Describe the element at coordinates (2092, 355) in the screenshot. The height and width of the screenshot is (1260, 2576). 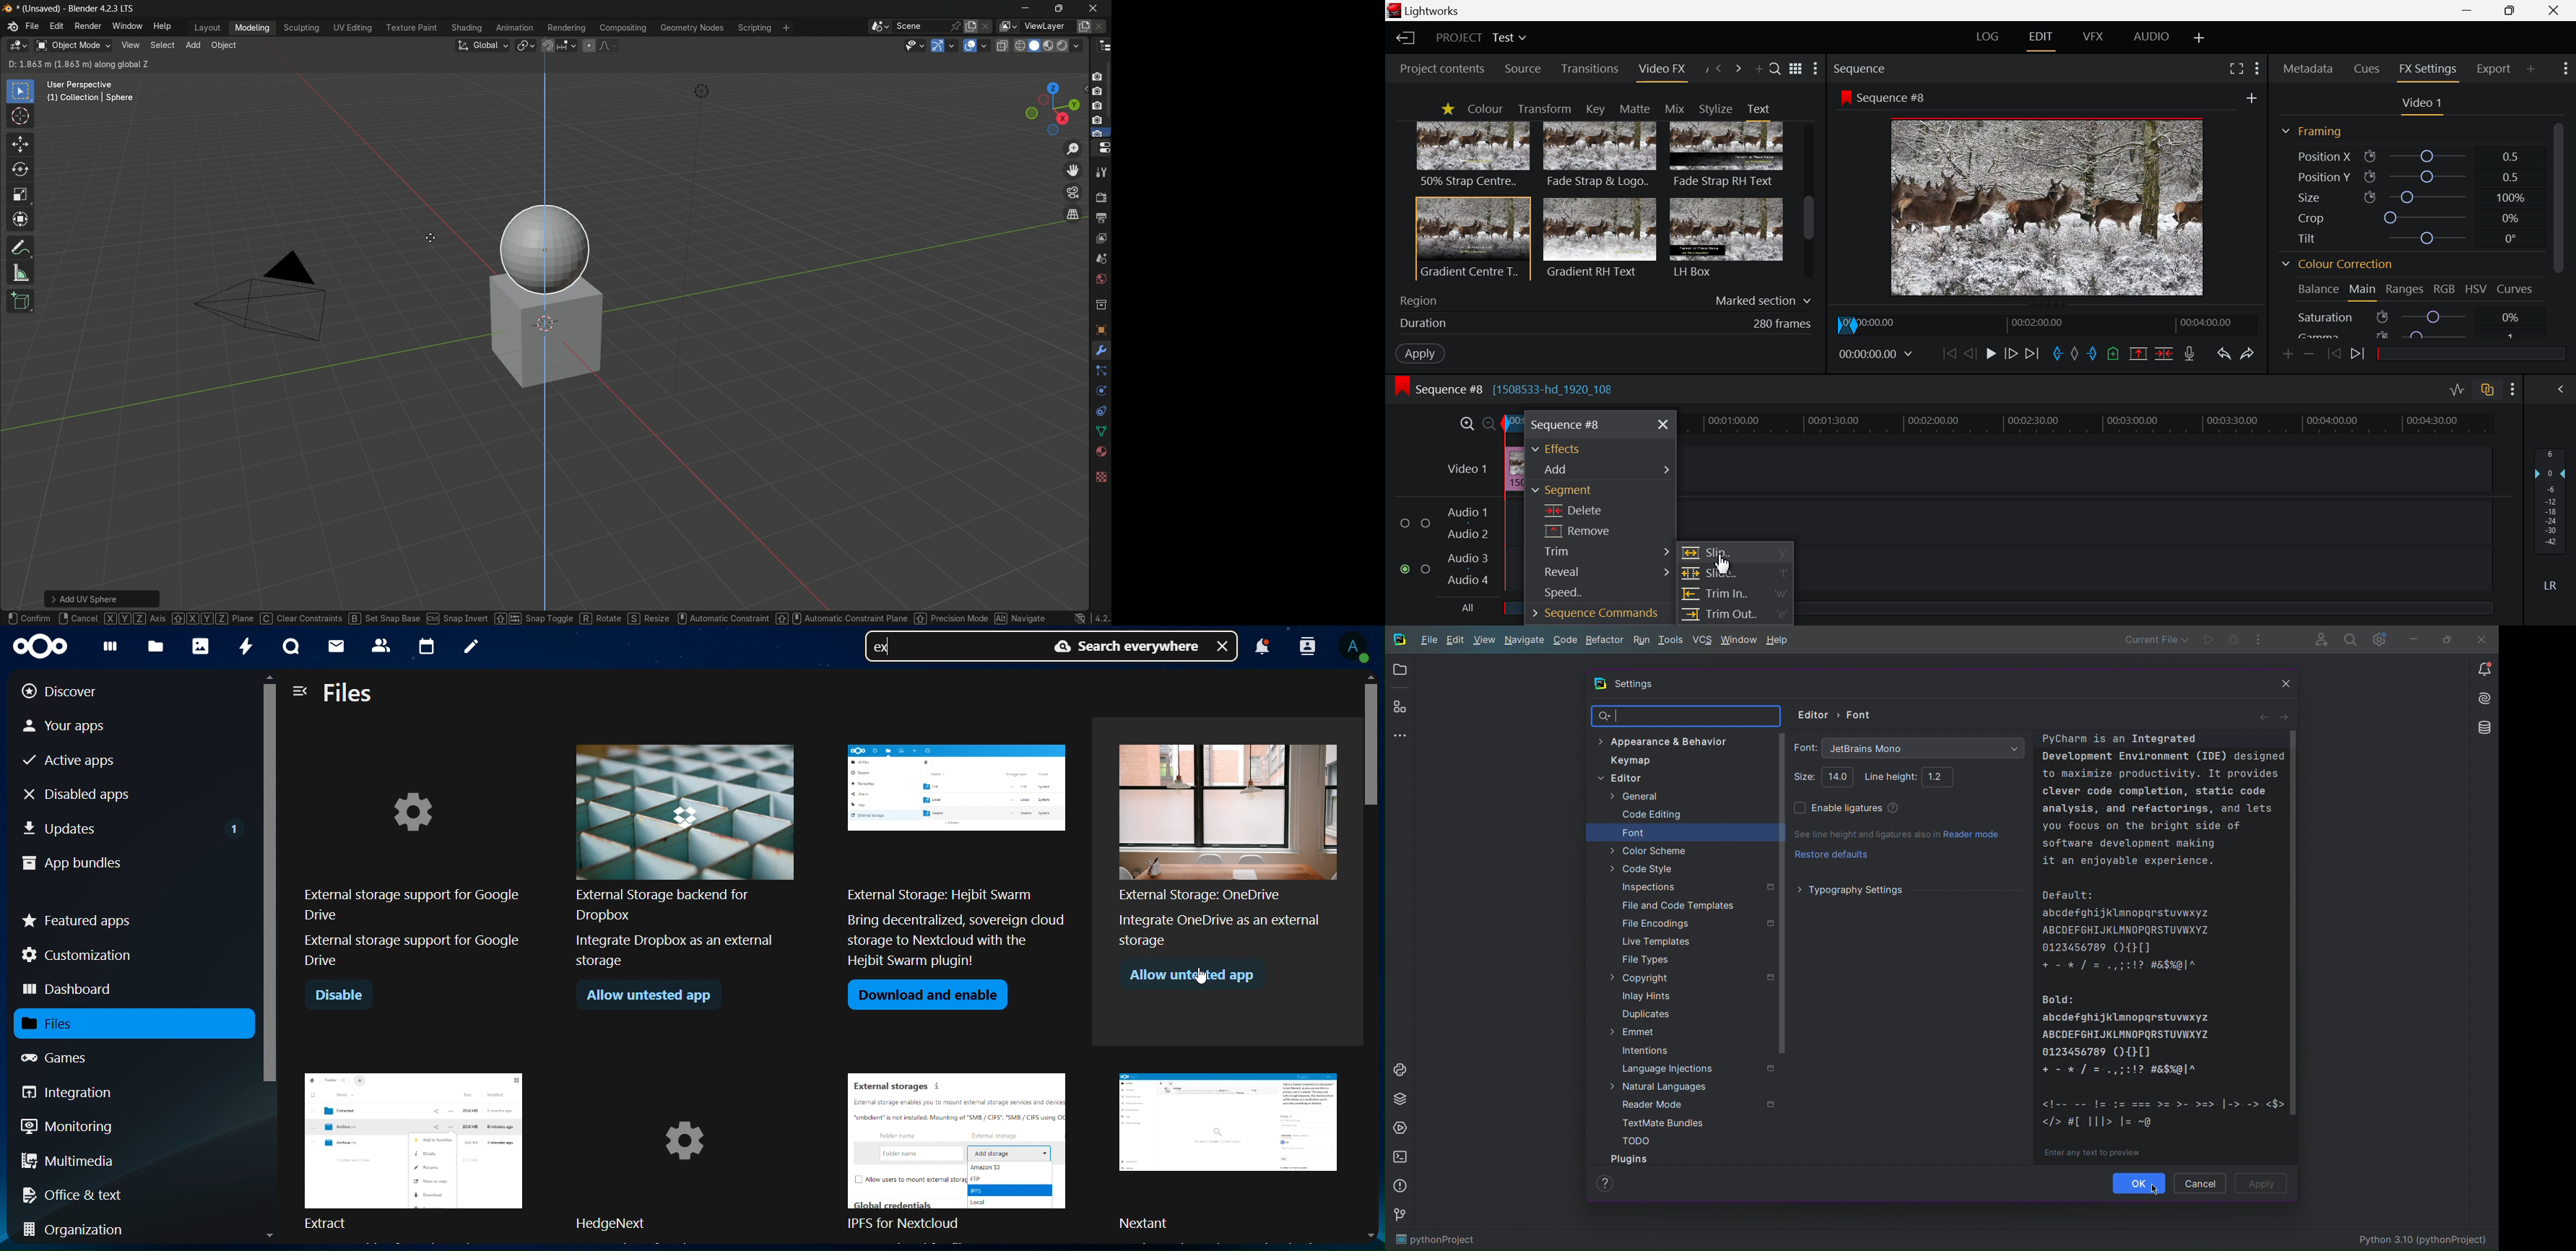
I see `Mark Out` at that location.